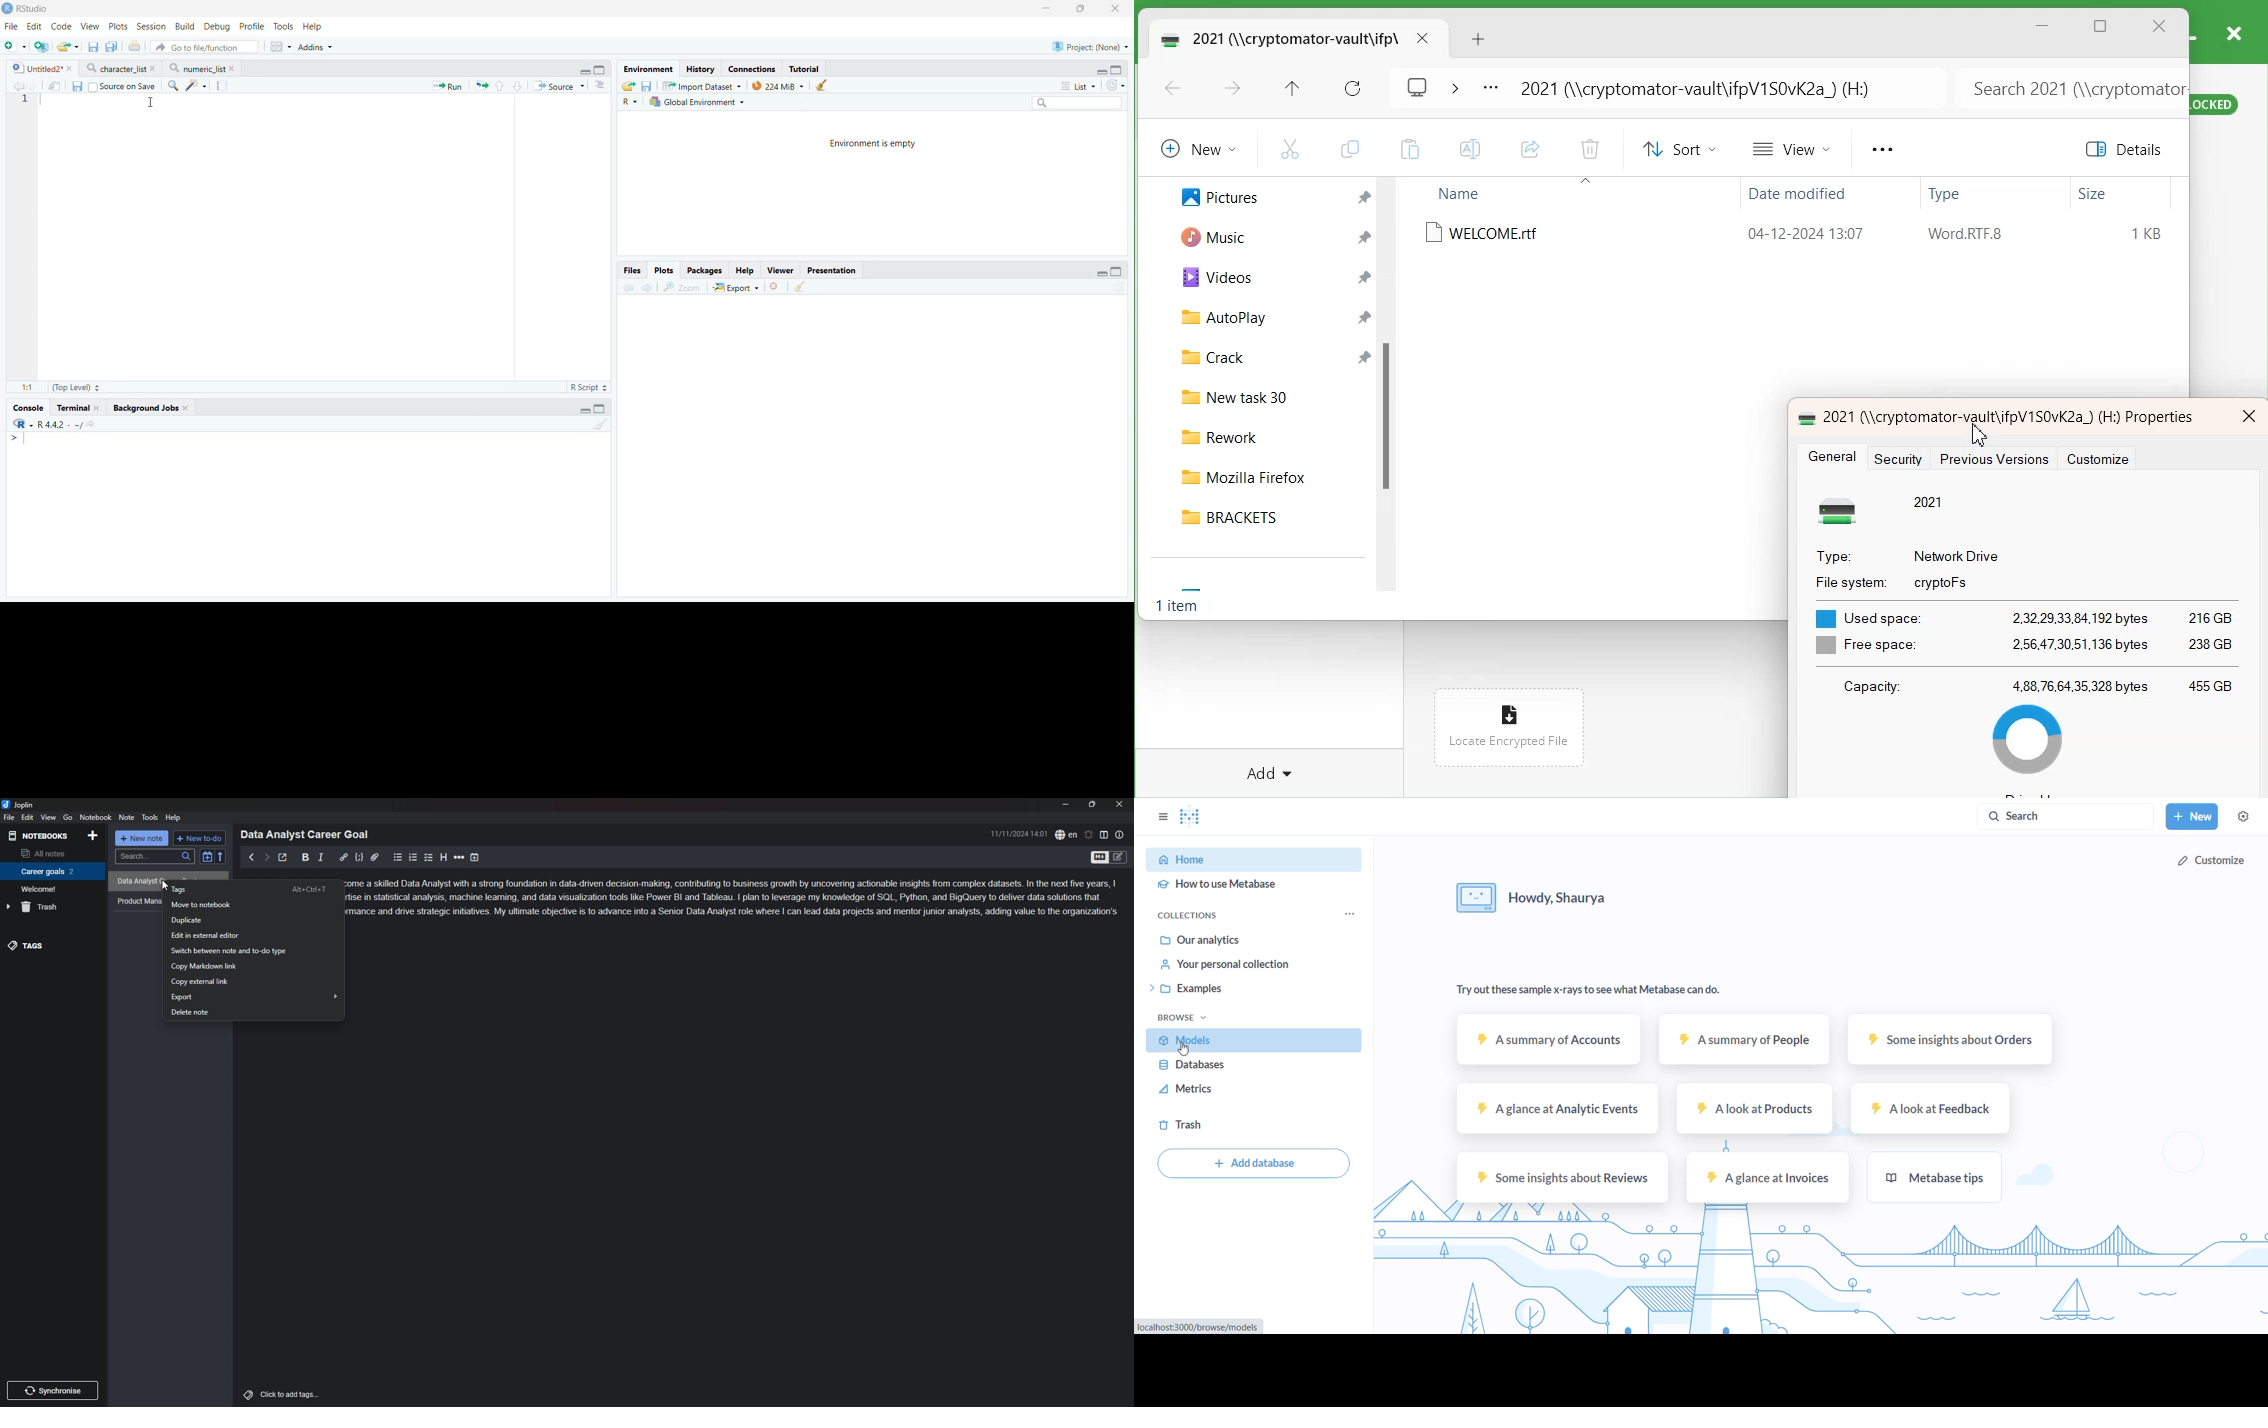  Describe the element at coordinates (314, 27) in the screenshot. I see `Help` at that location.